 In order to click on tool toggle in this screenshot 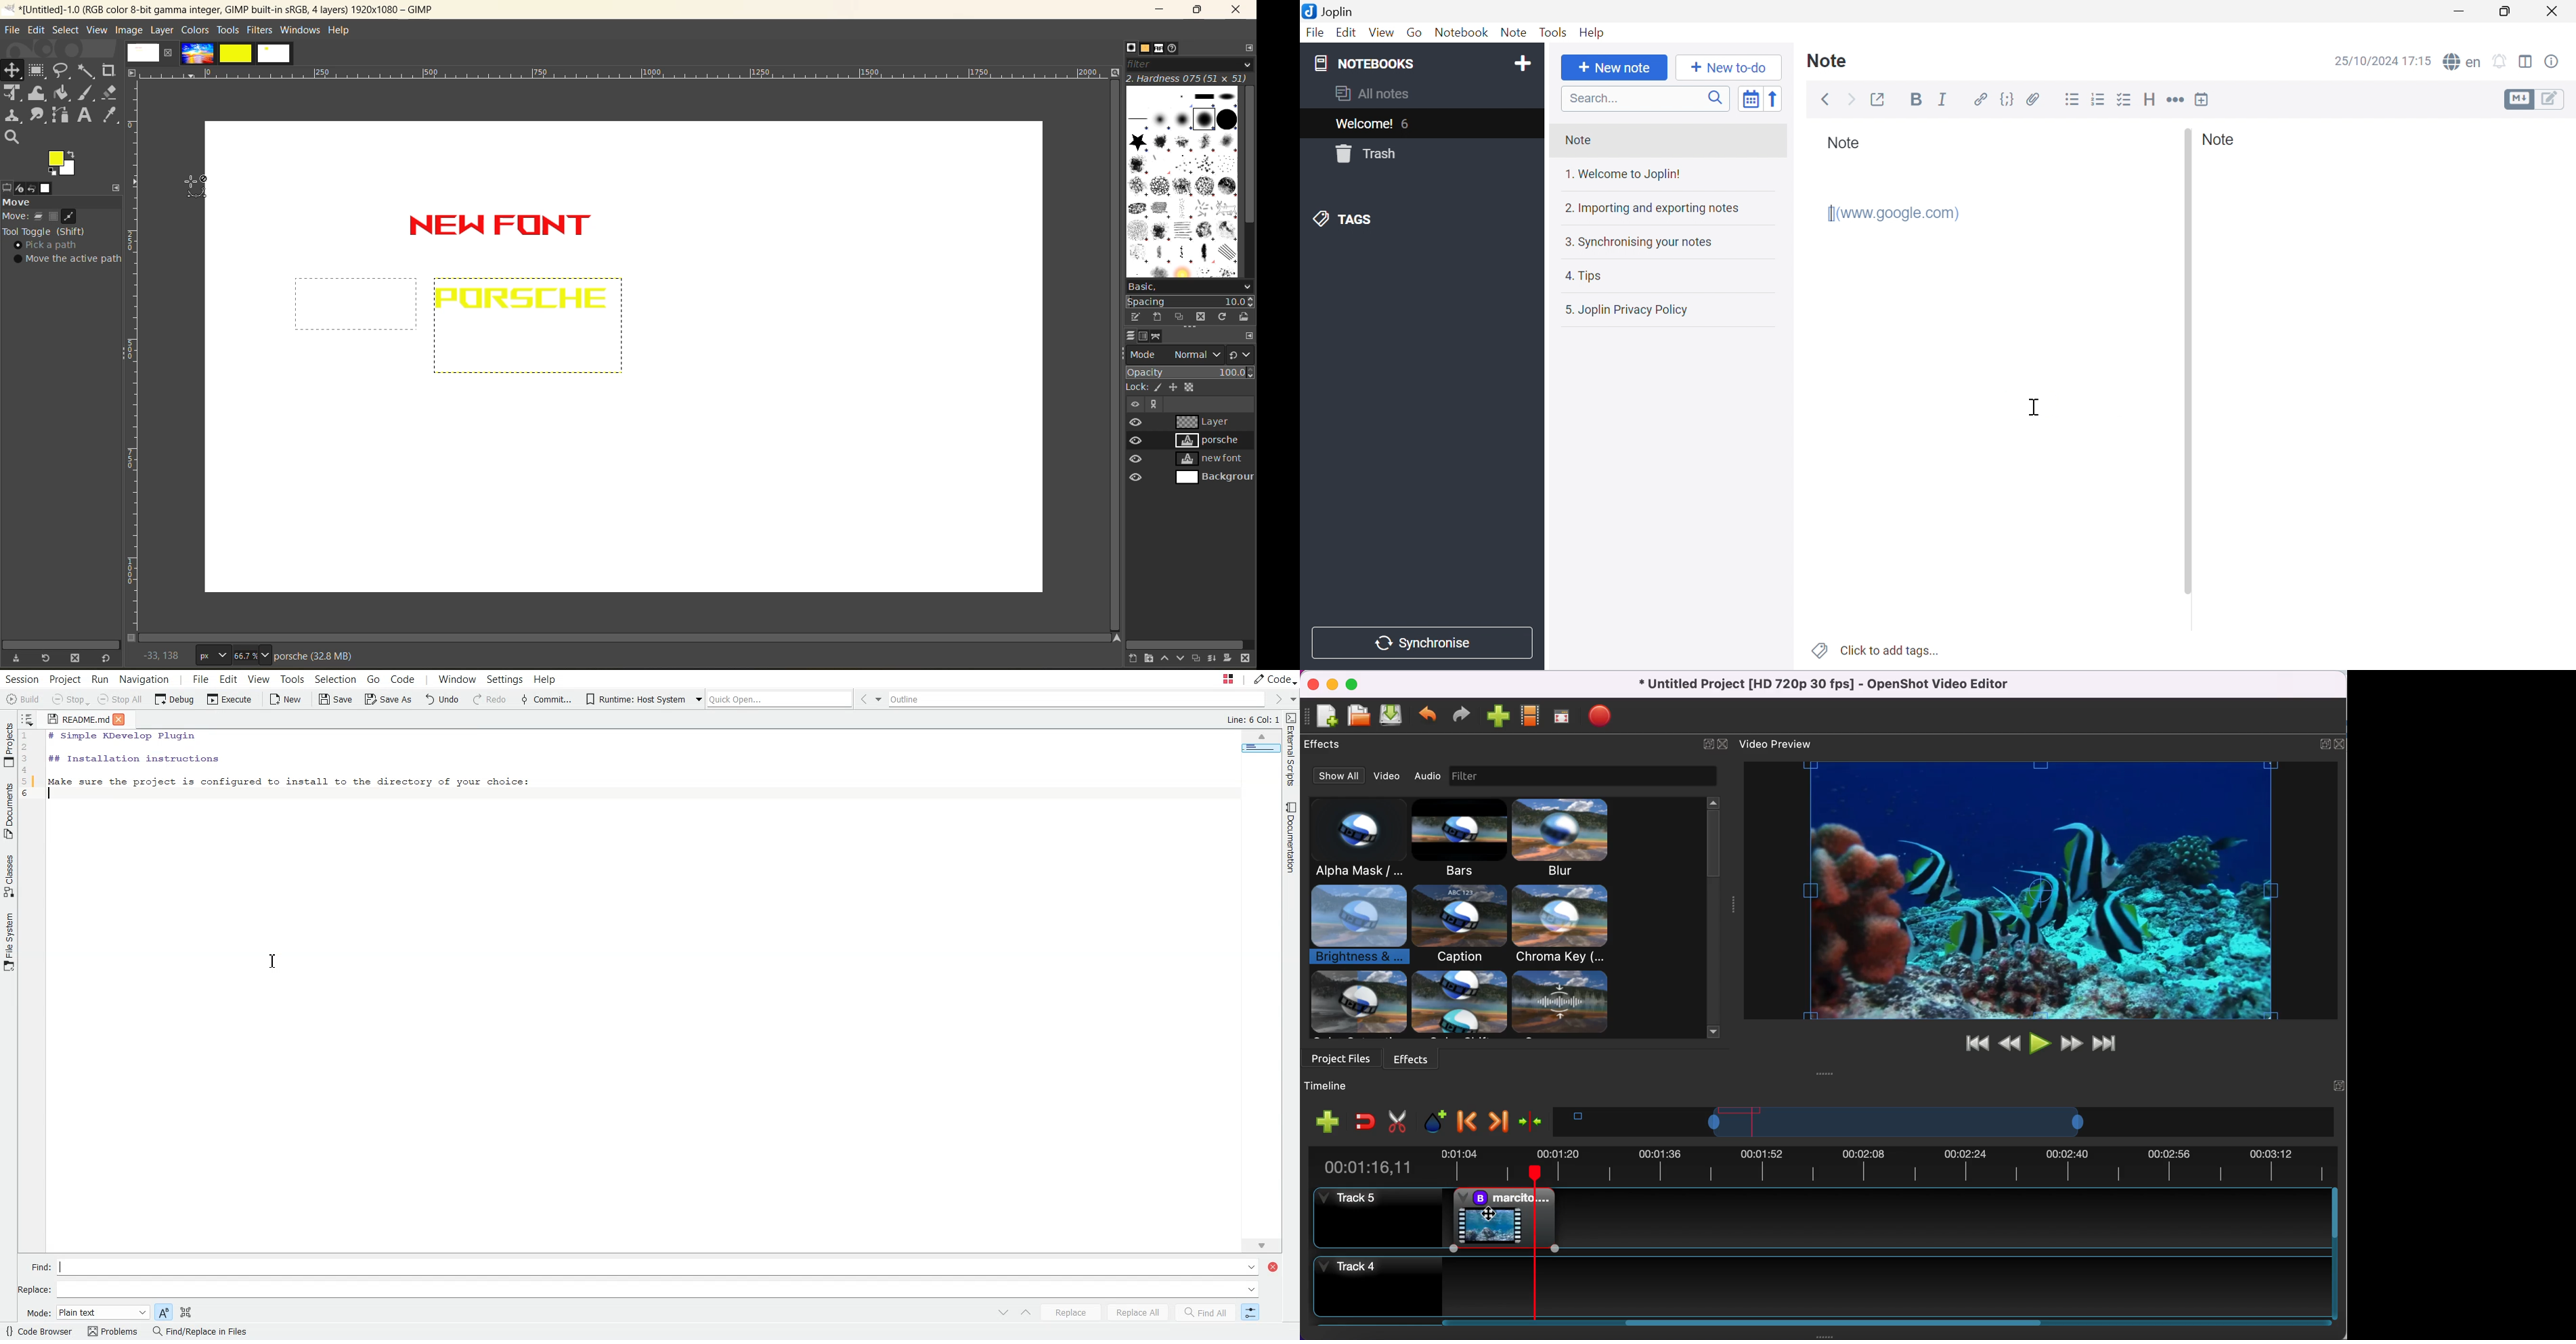, I will do `click(59, 261)`.